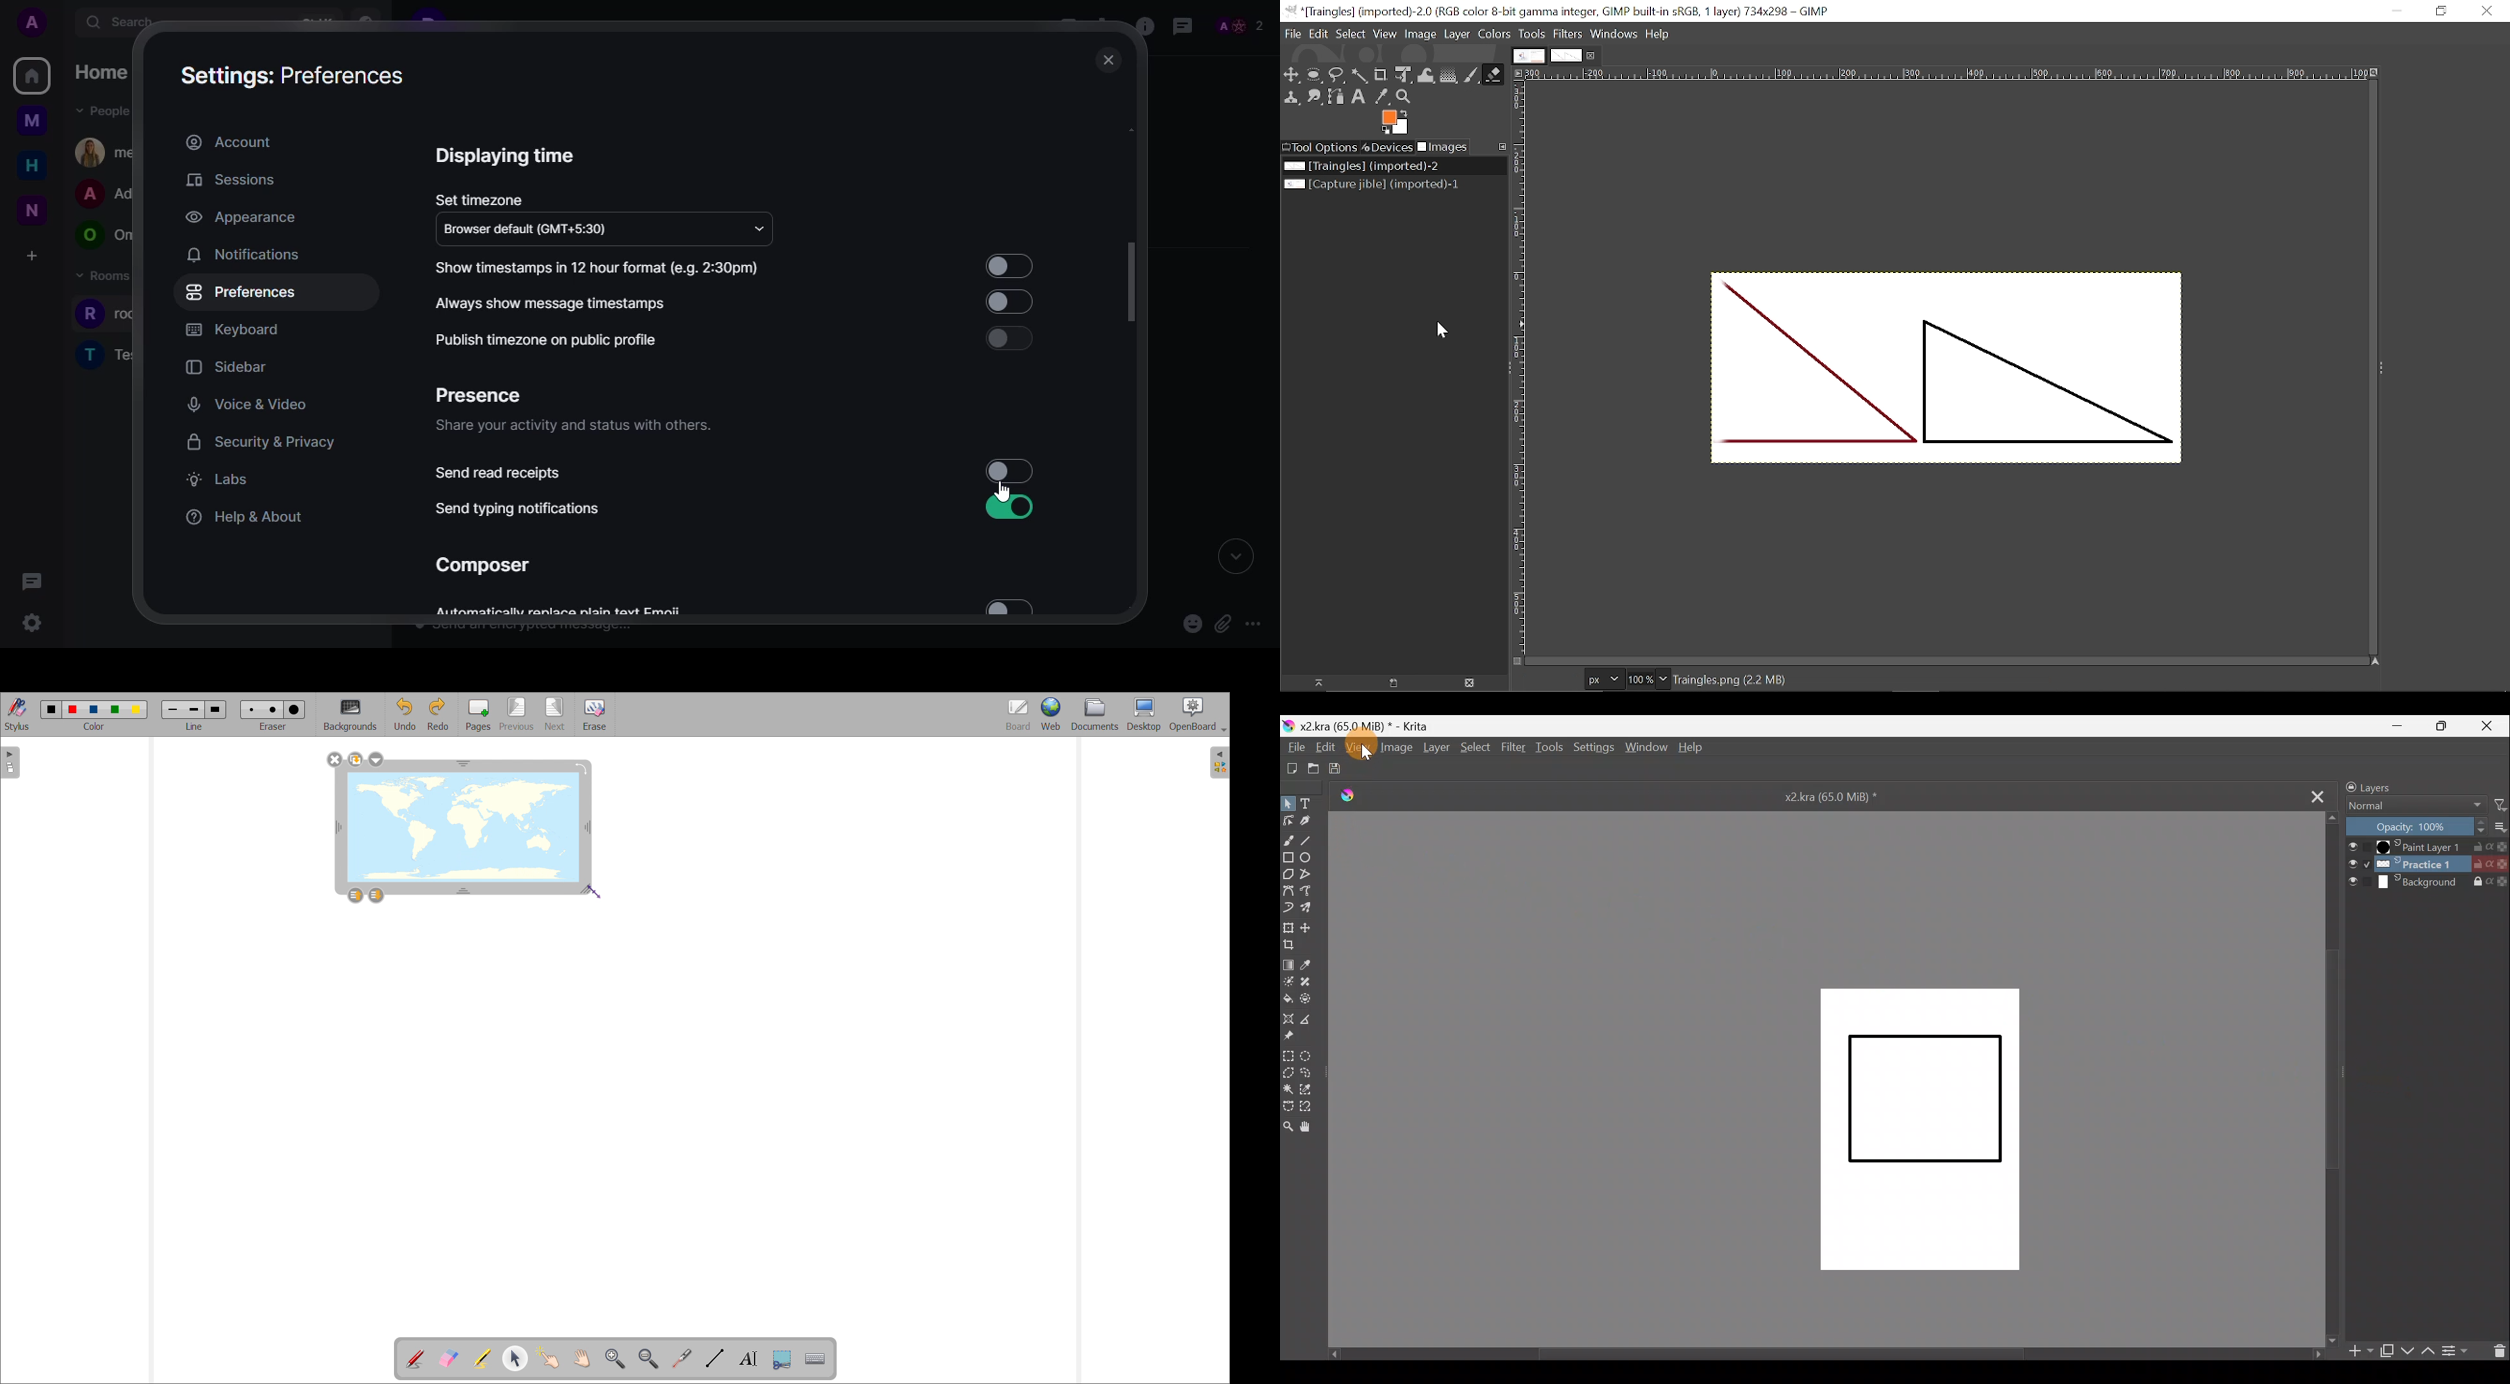 This screenshot has height=1400, width=2520. I want to click on appearance, so click(239, 218).